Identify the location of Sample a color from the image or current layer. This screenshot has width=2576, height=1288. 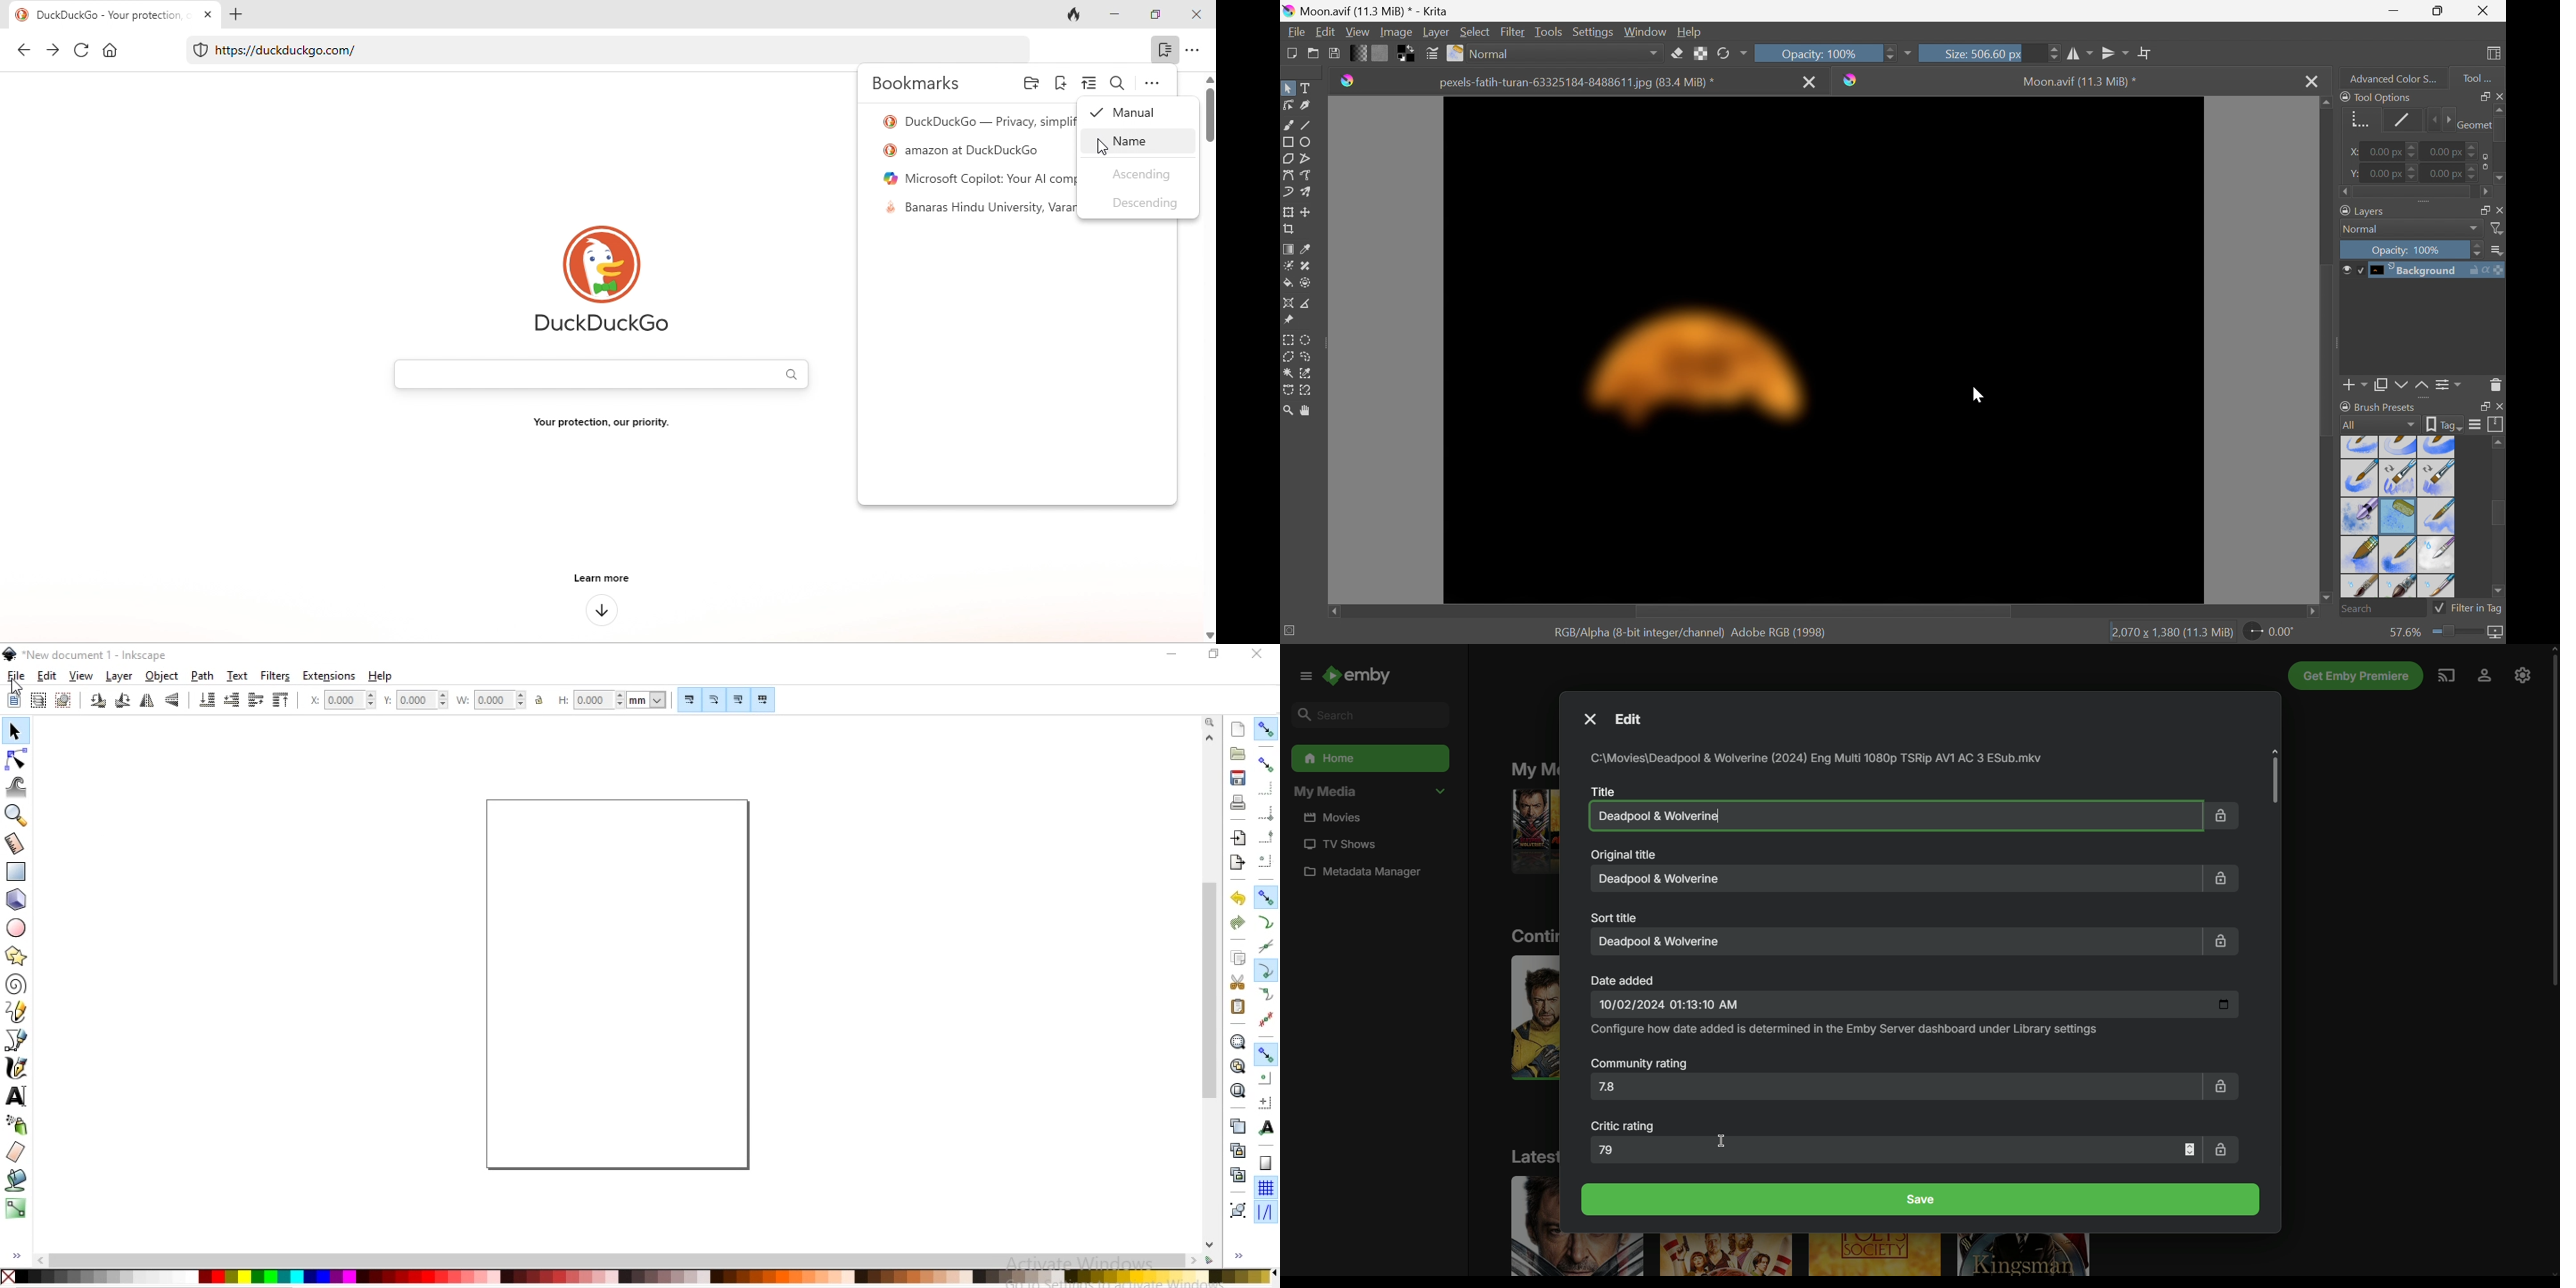
(1305, 247).